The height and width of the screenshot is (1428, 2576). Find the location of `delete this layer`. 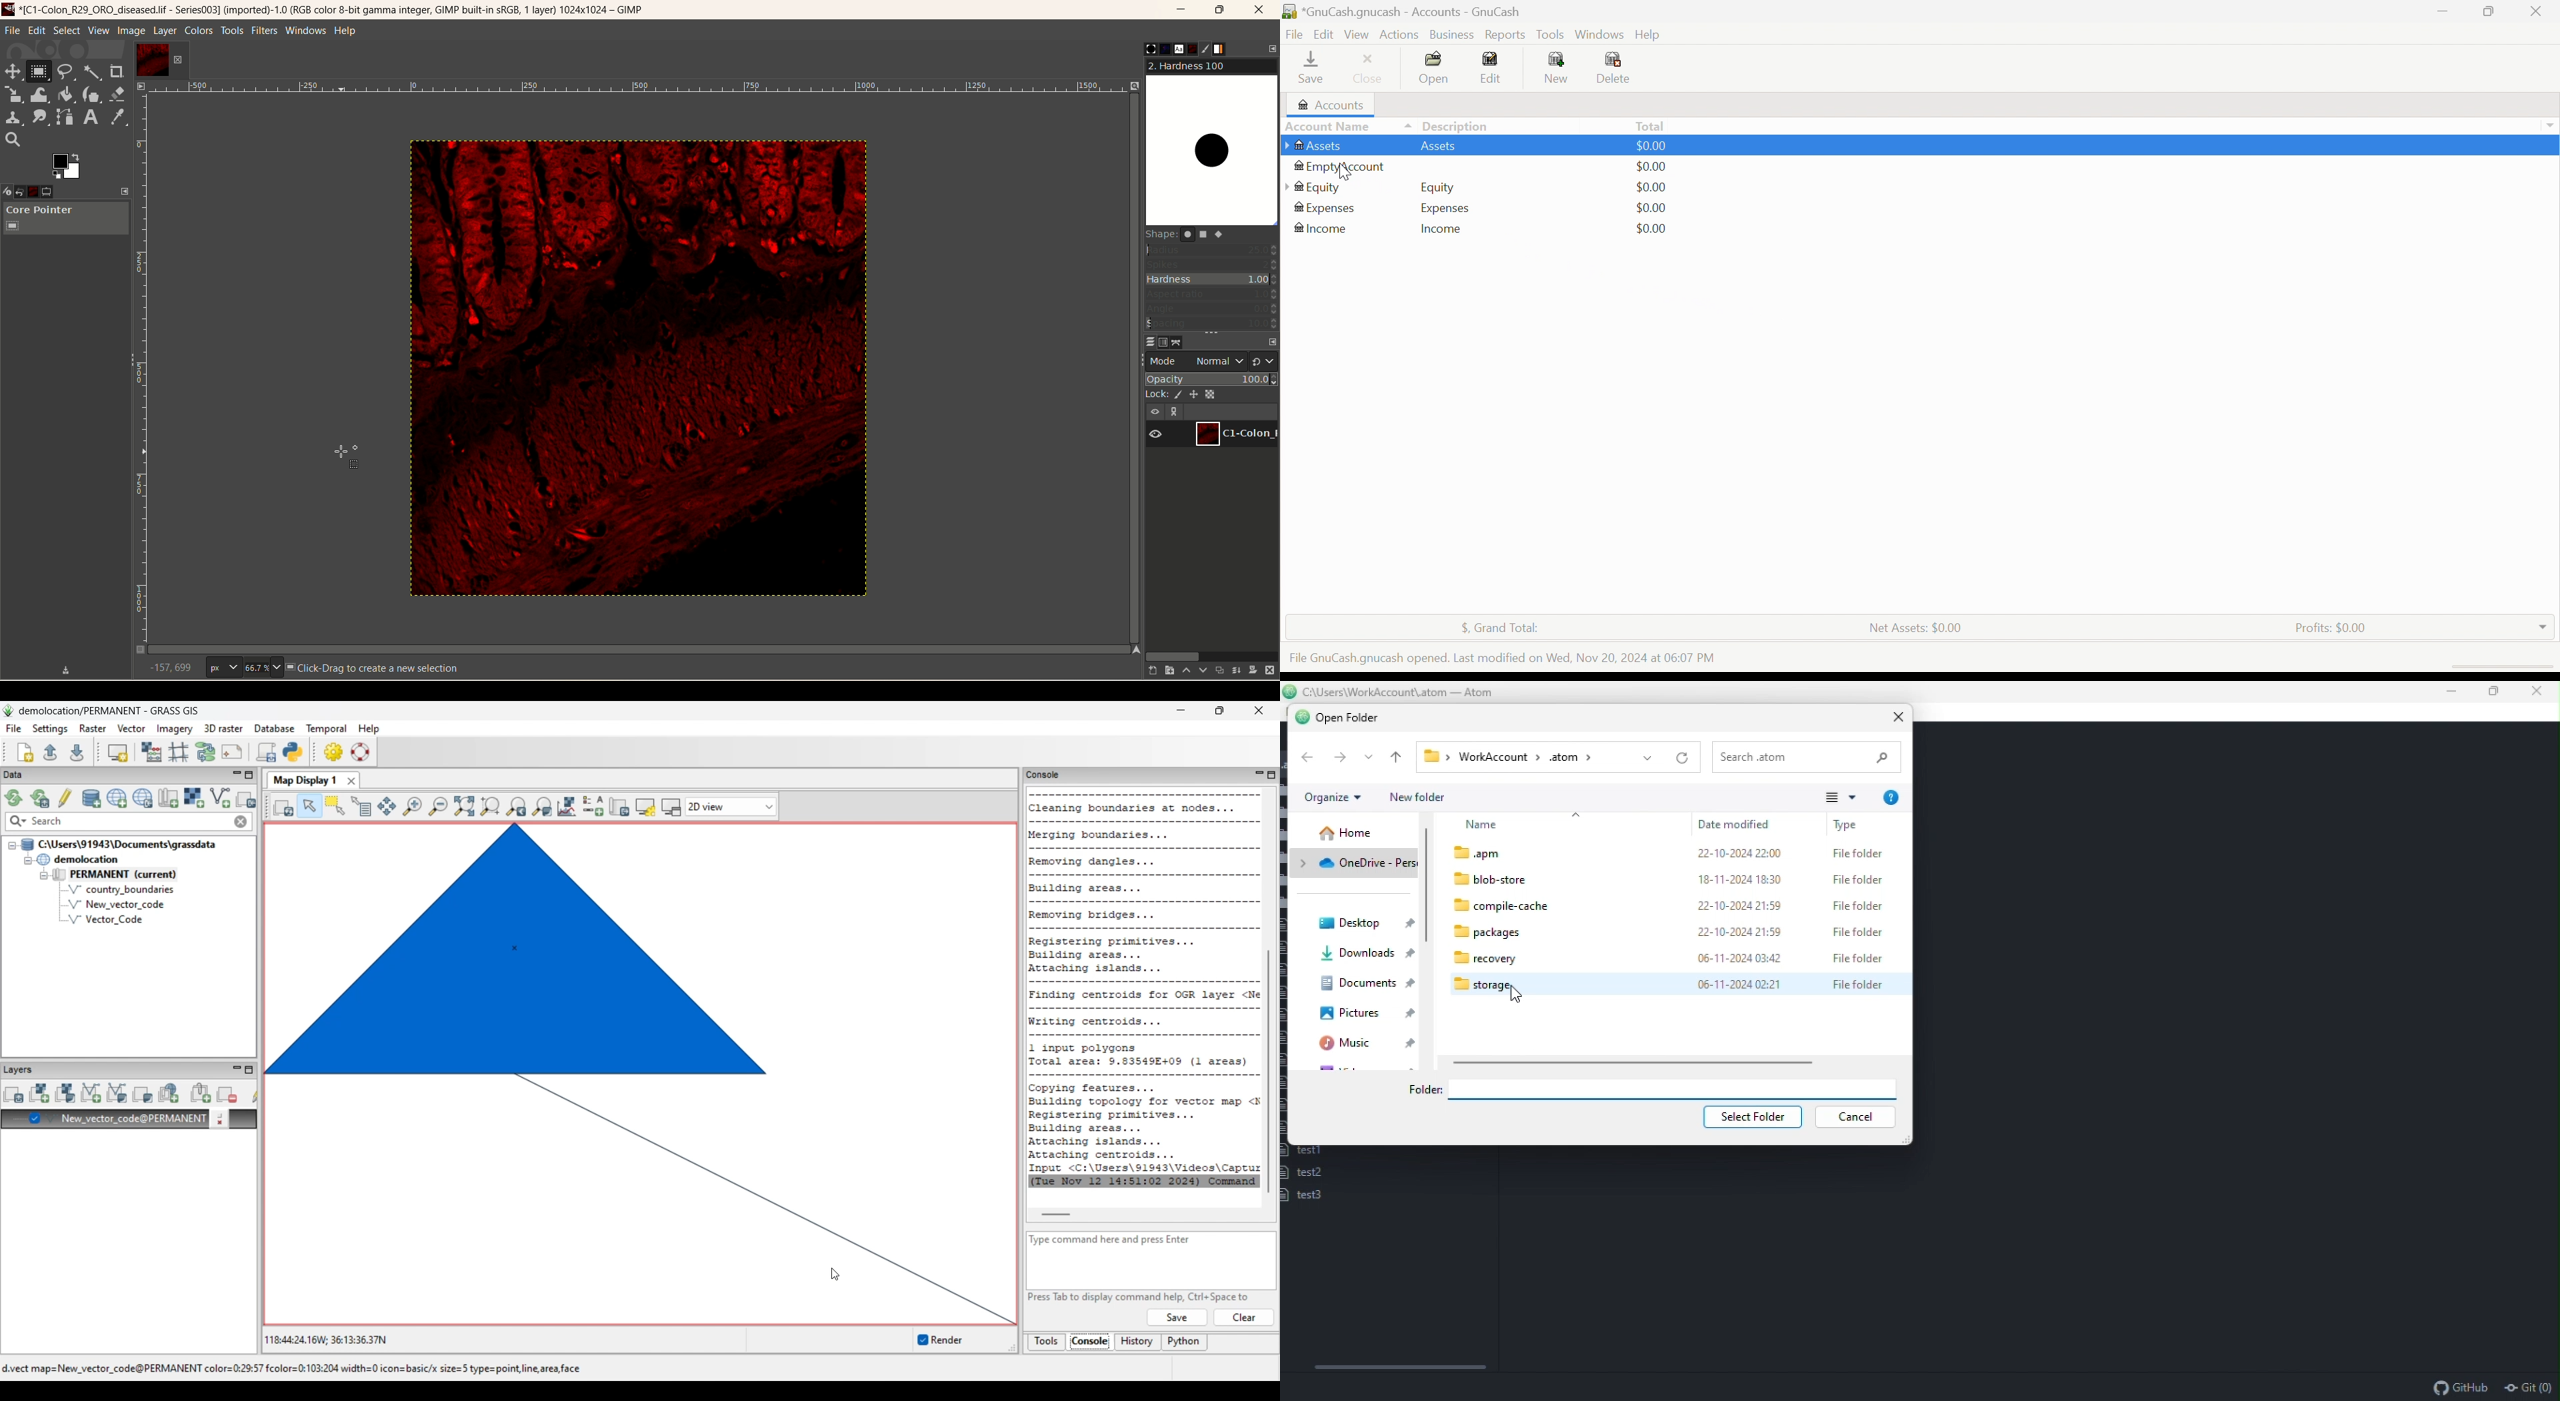

delete this layer is located at coordinates (1270, 671).